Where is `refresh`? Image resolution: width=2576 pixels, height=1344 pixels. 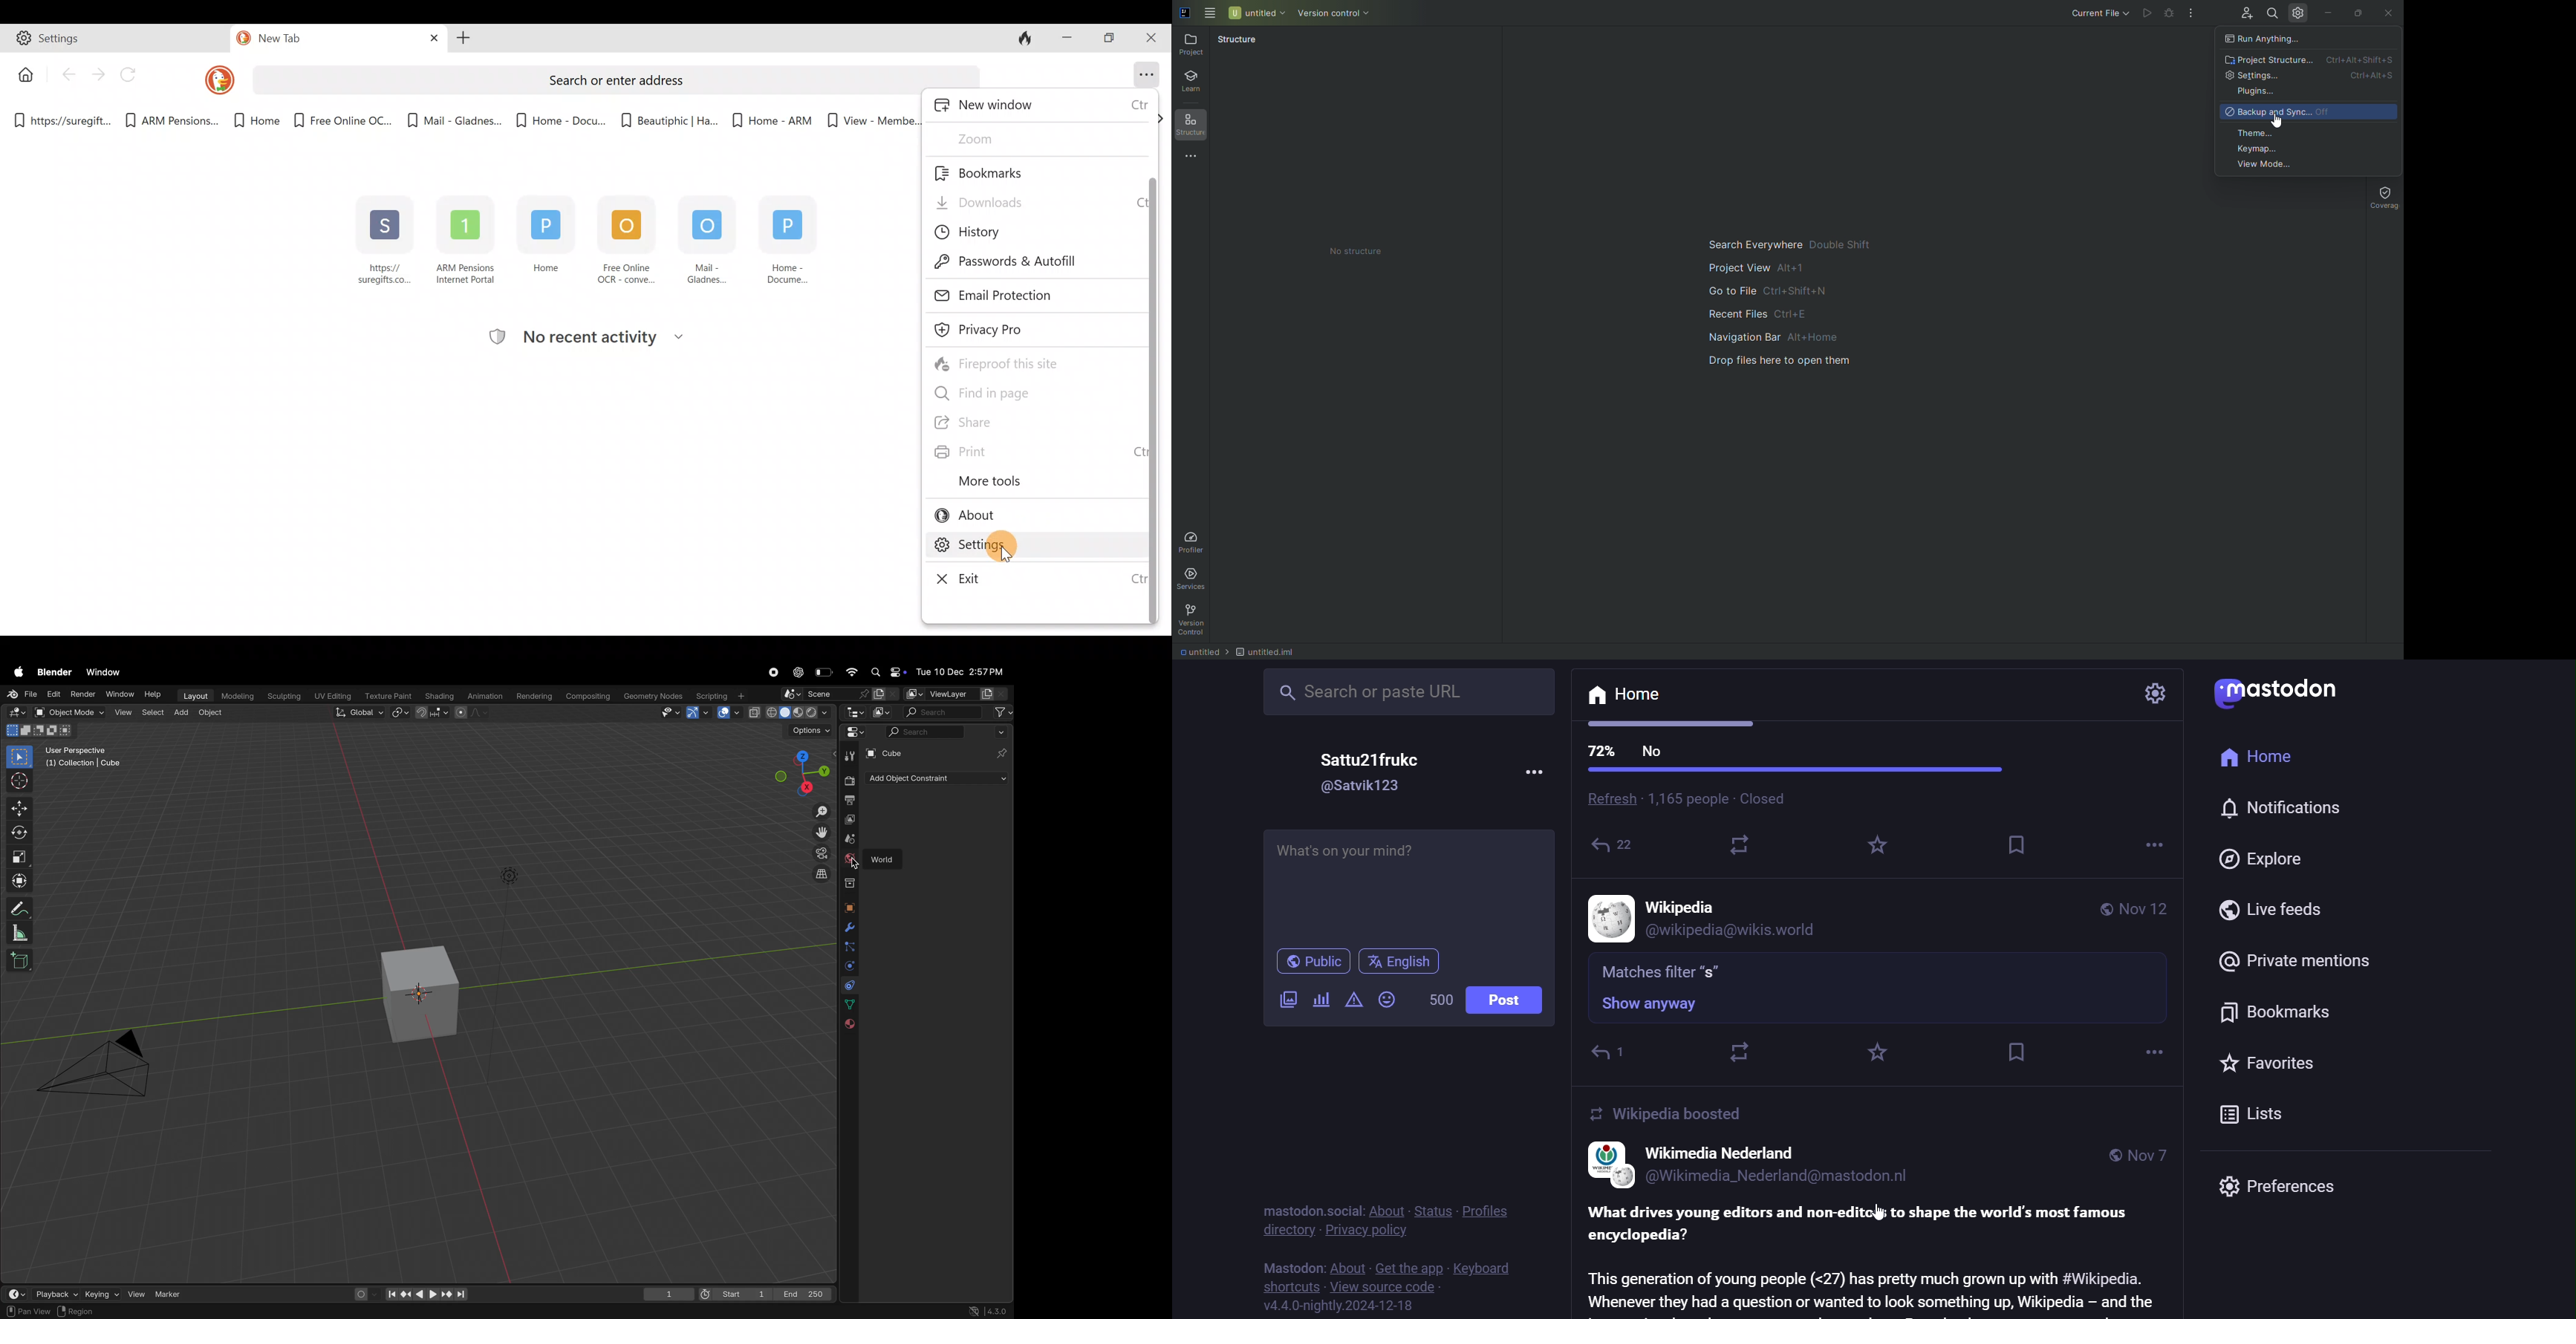
refresh is located at coordinates (1608, 801).